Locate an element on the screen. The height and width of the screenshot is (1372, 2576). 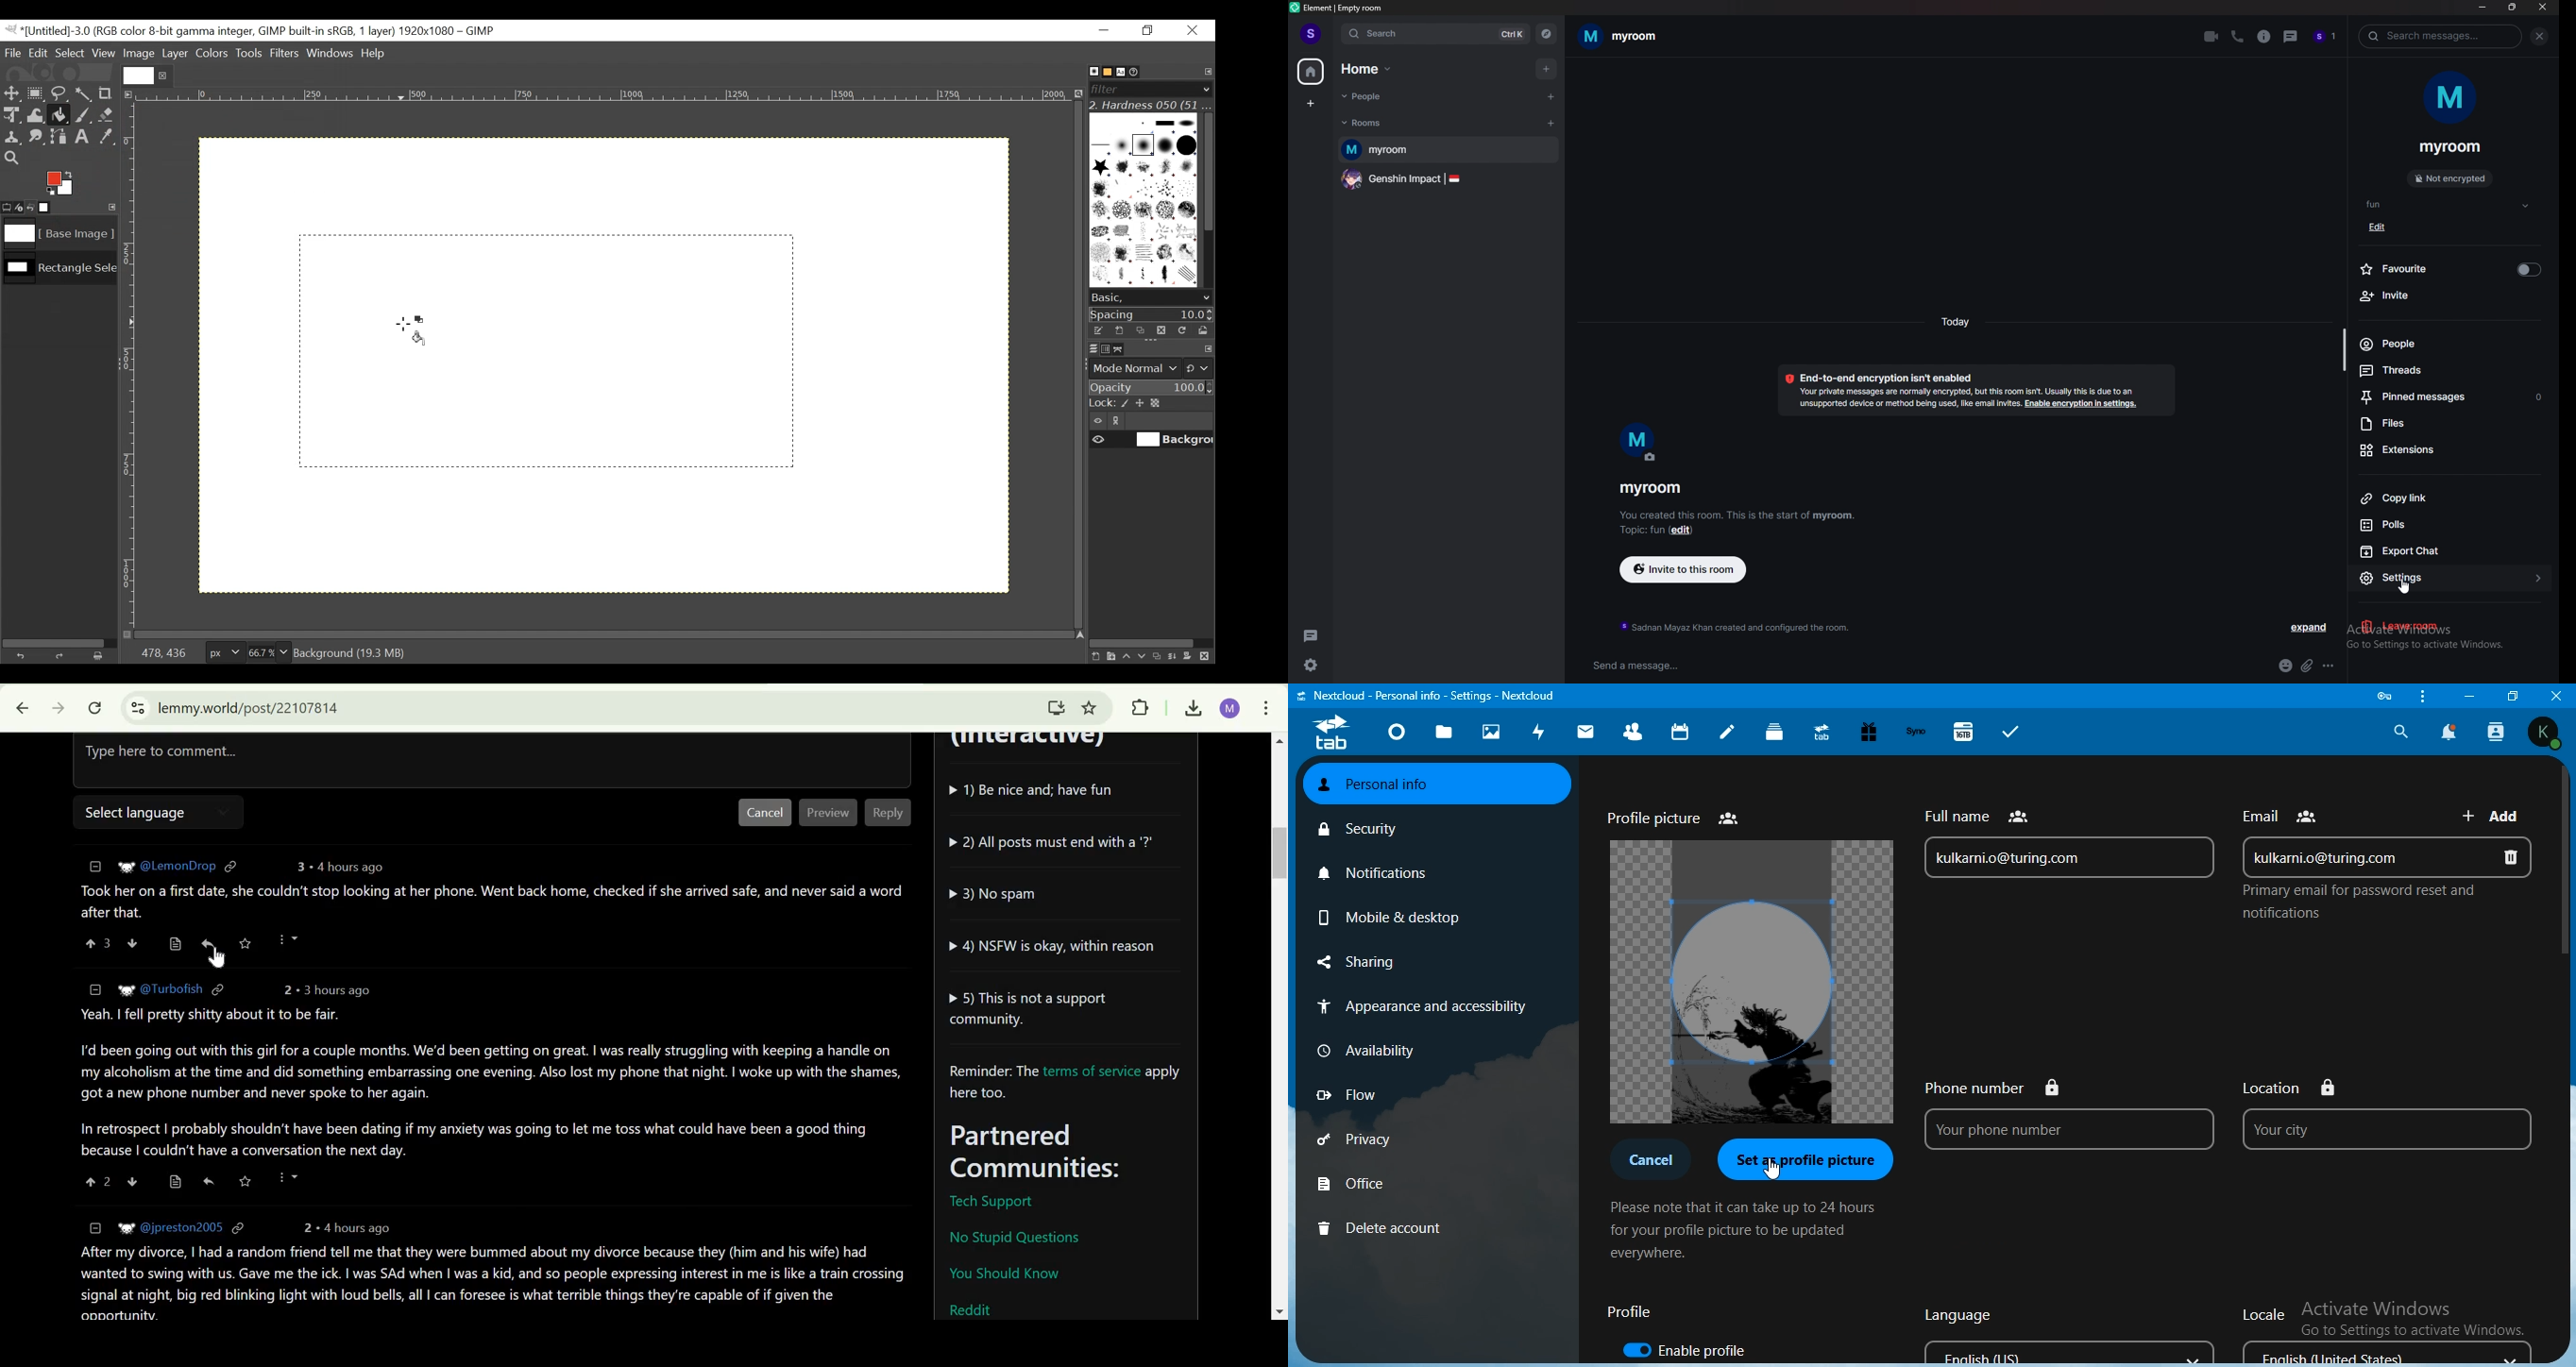
notifications is located at coordinates (1375, 872).